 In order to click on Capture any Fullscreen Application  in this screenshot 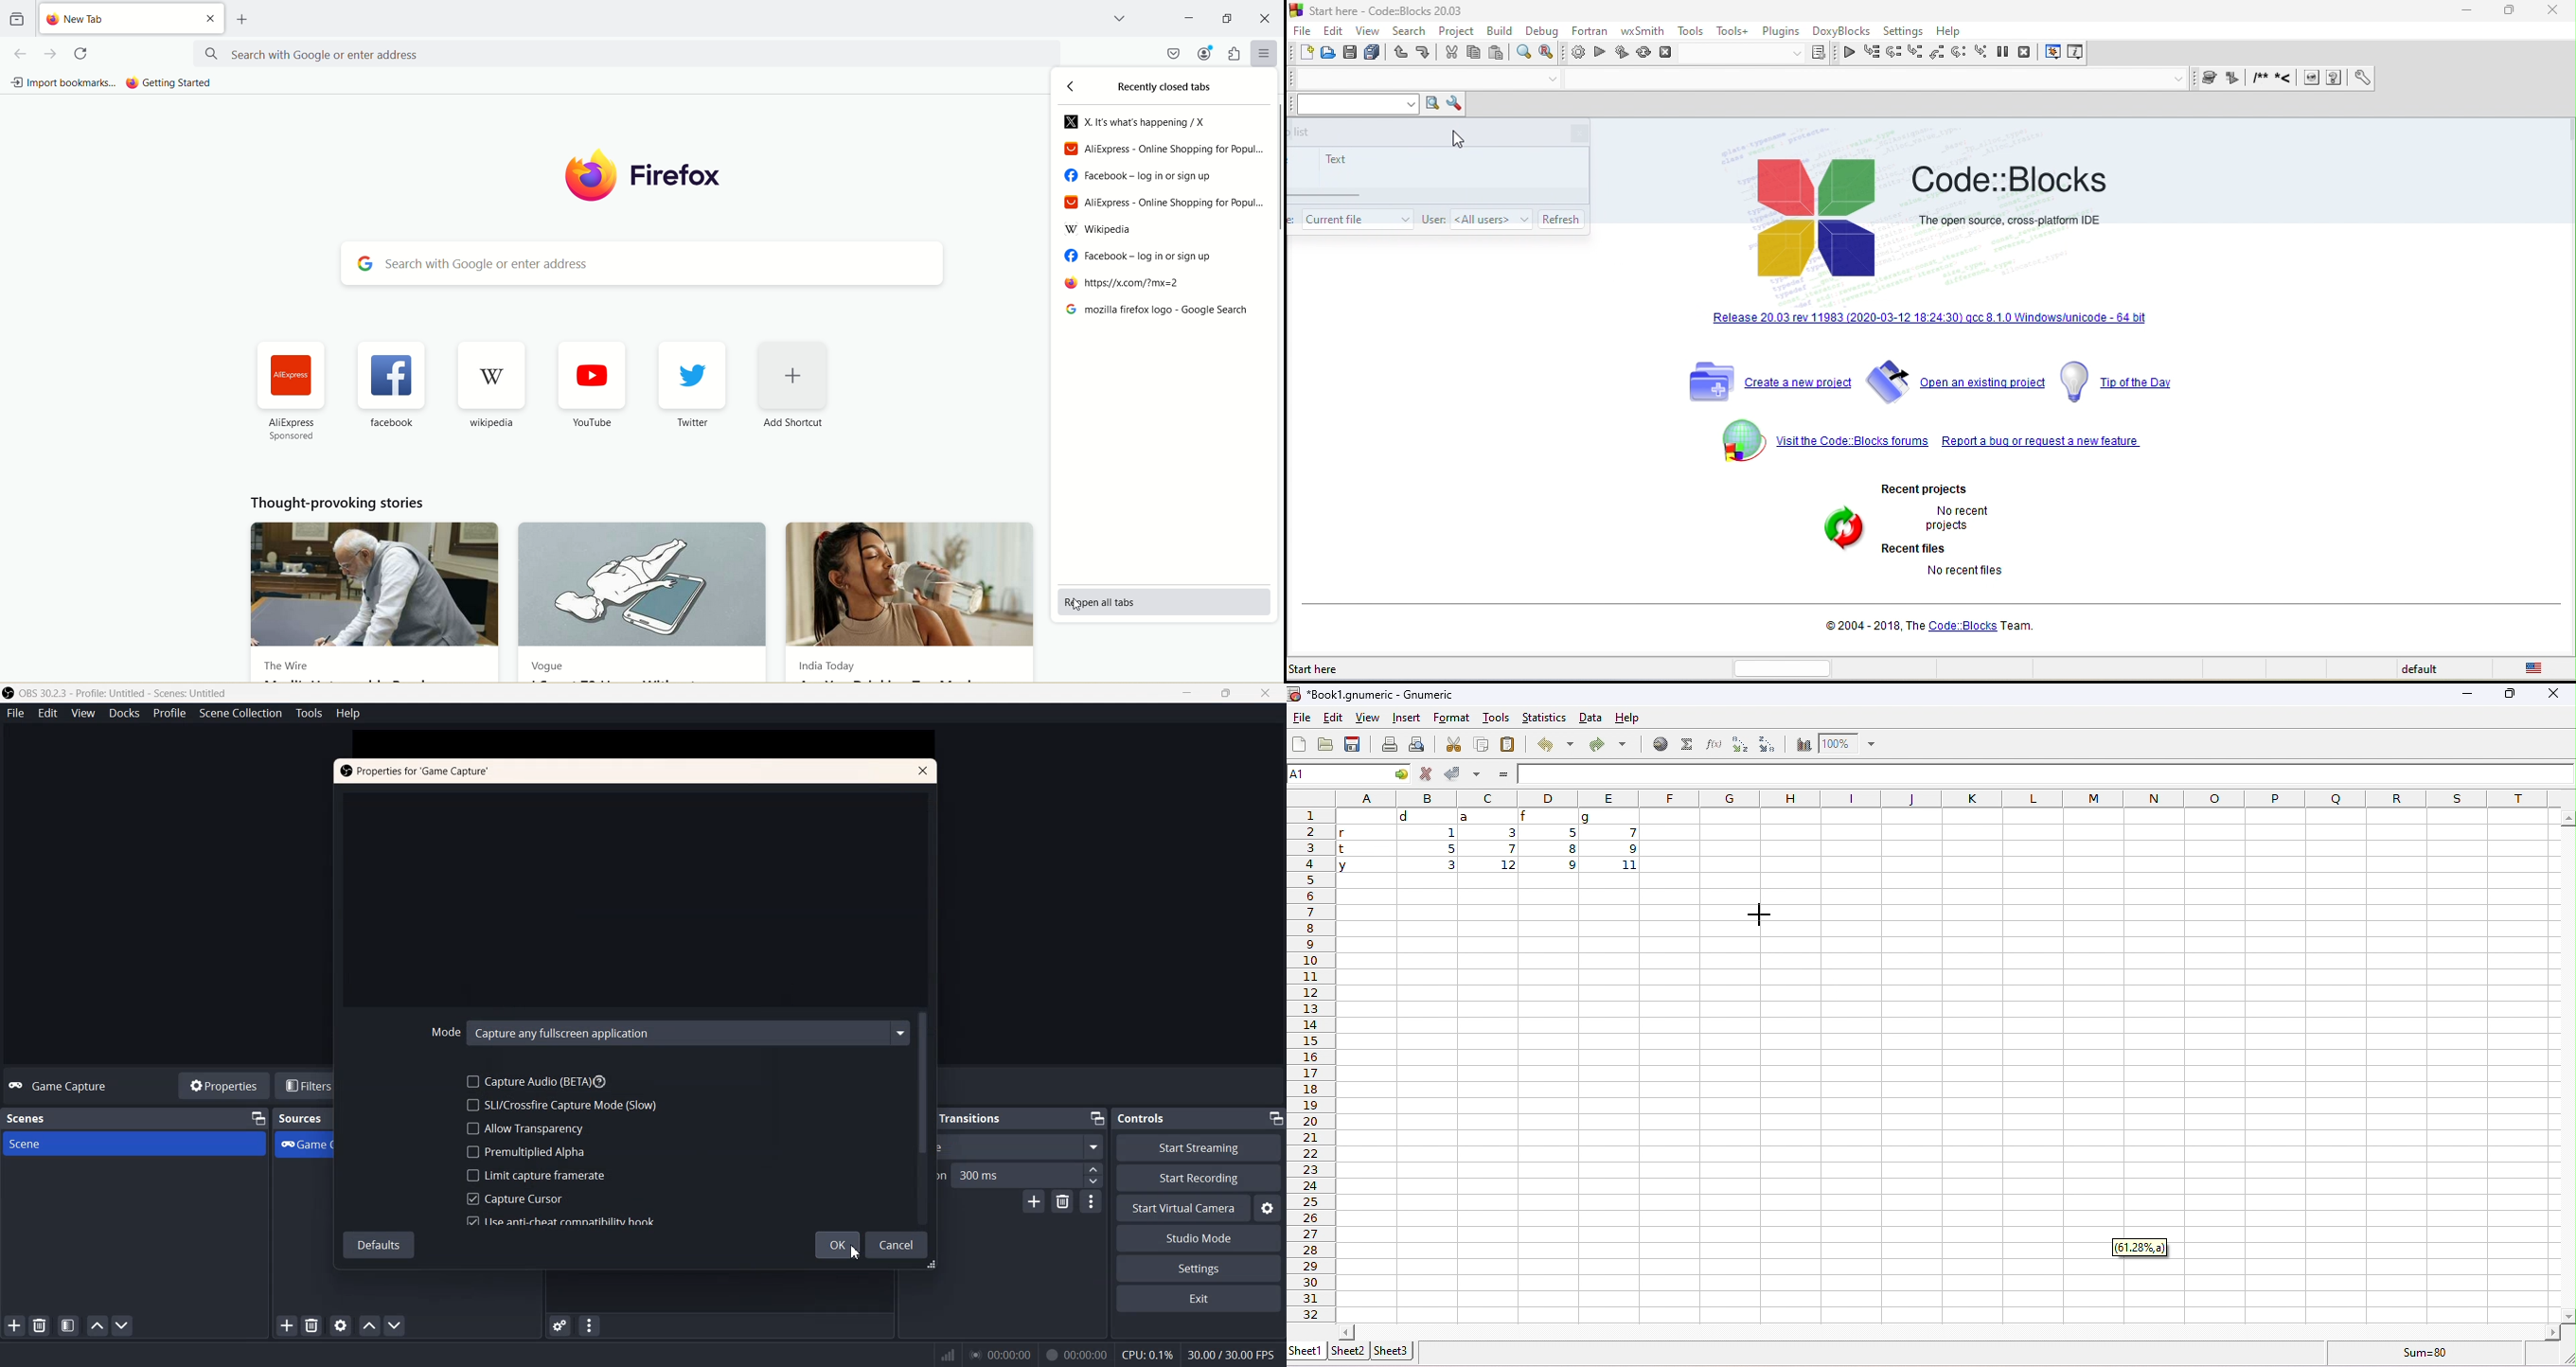, I will do `click(690, 1034)`.